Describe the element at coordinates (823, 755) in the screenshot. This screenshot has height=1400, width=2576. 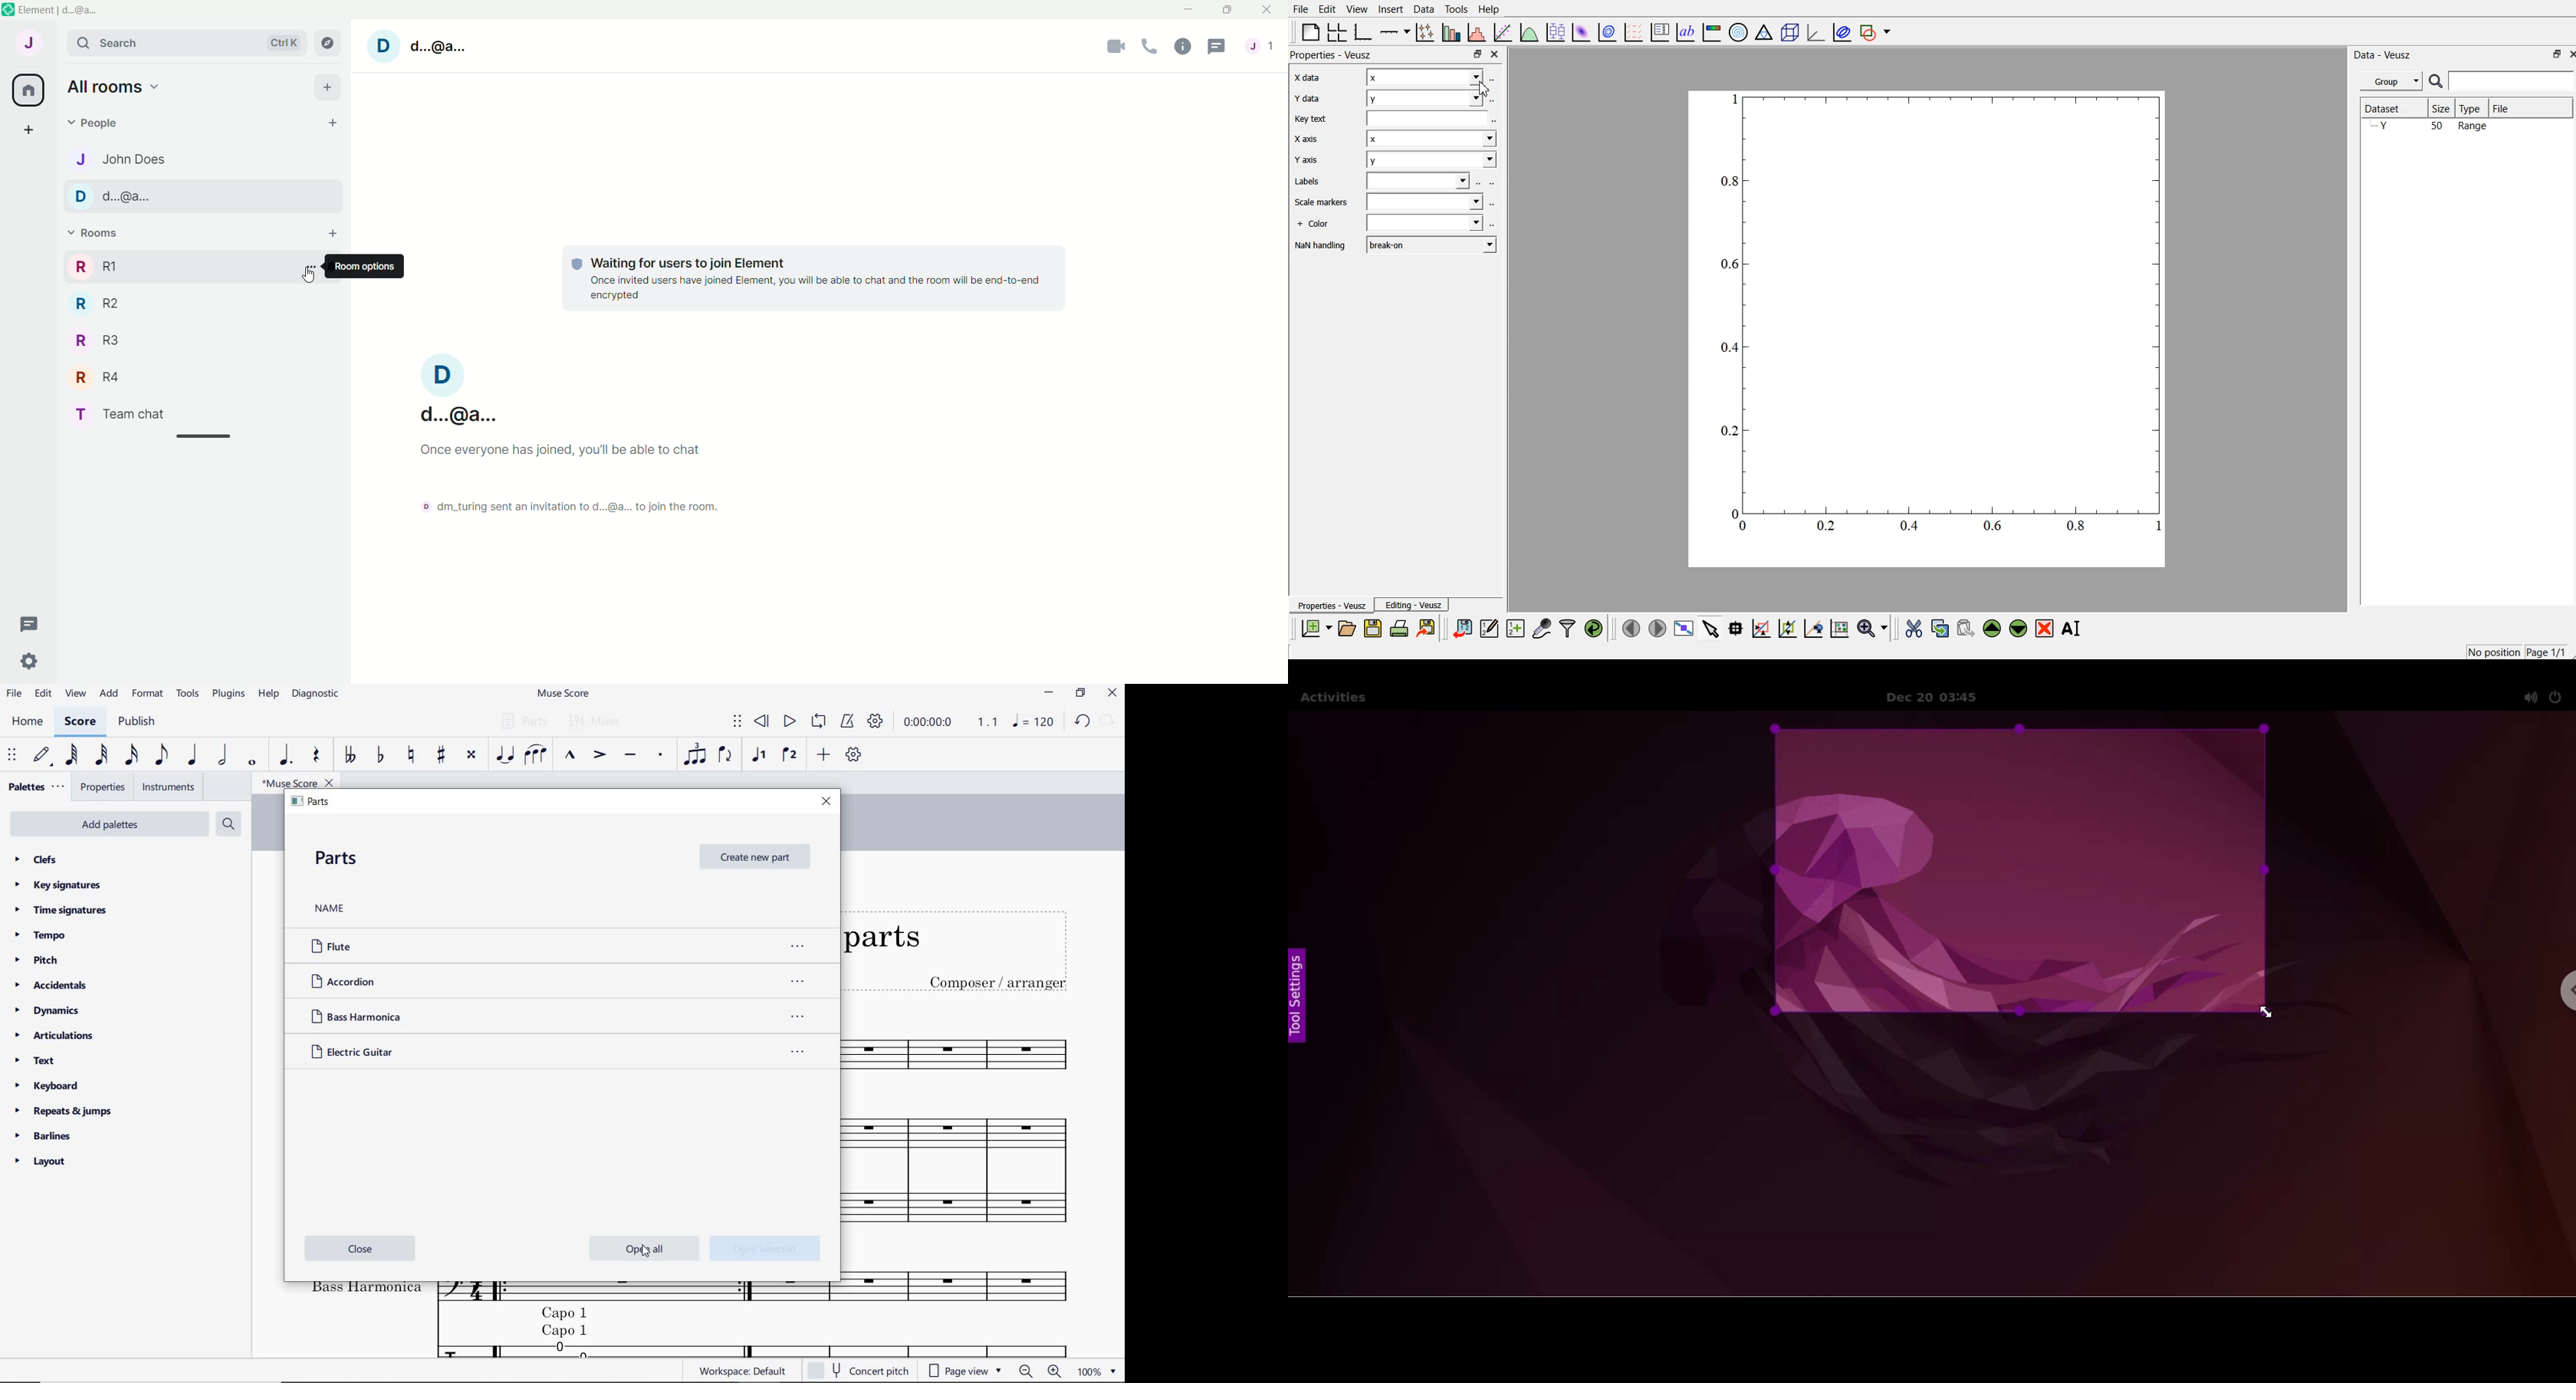
I see `add` at that location.